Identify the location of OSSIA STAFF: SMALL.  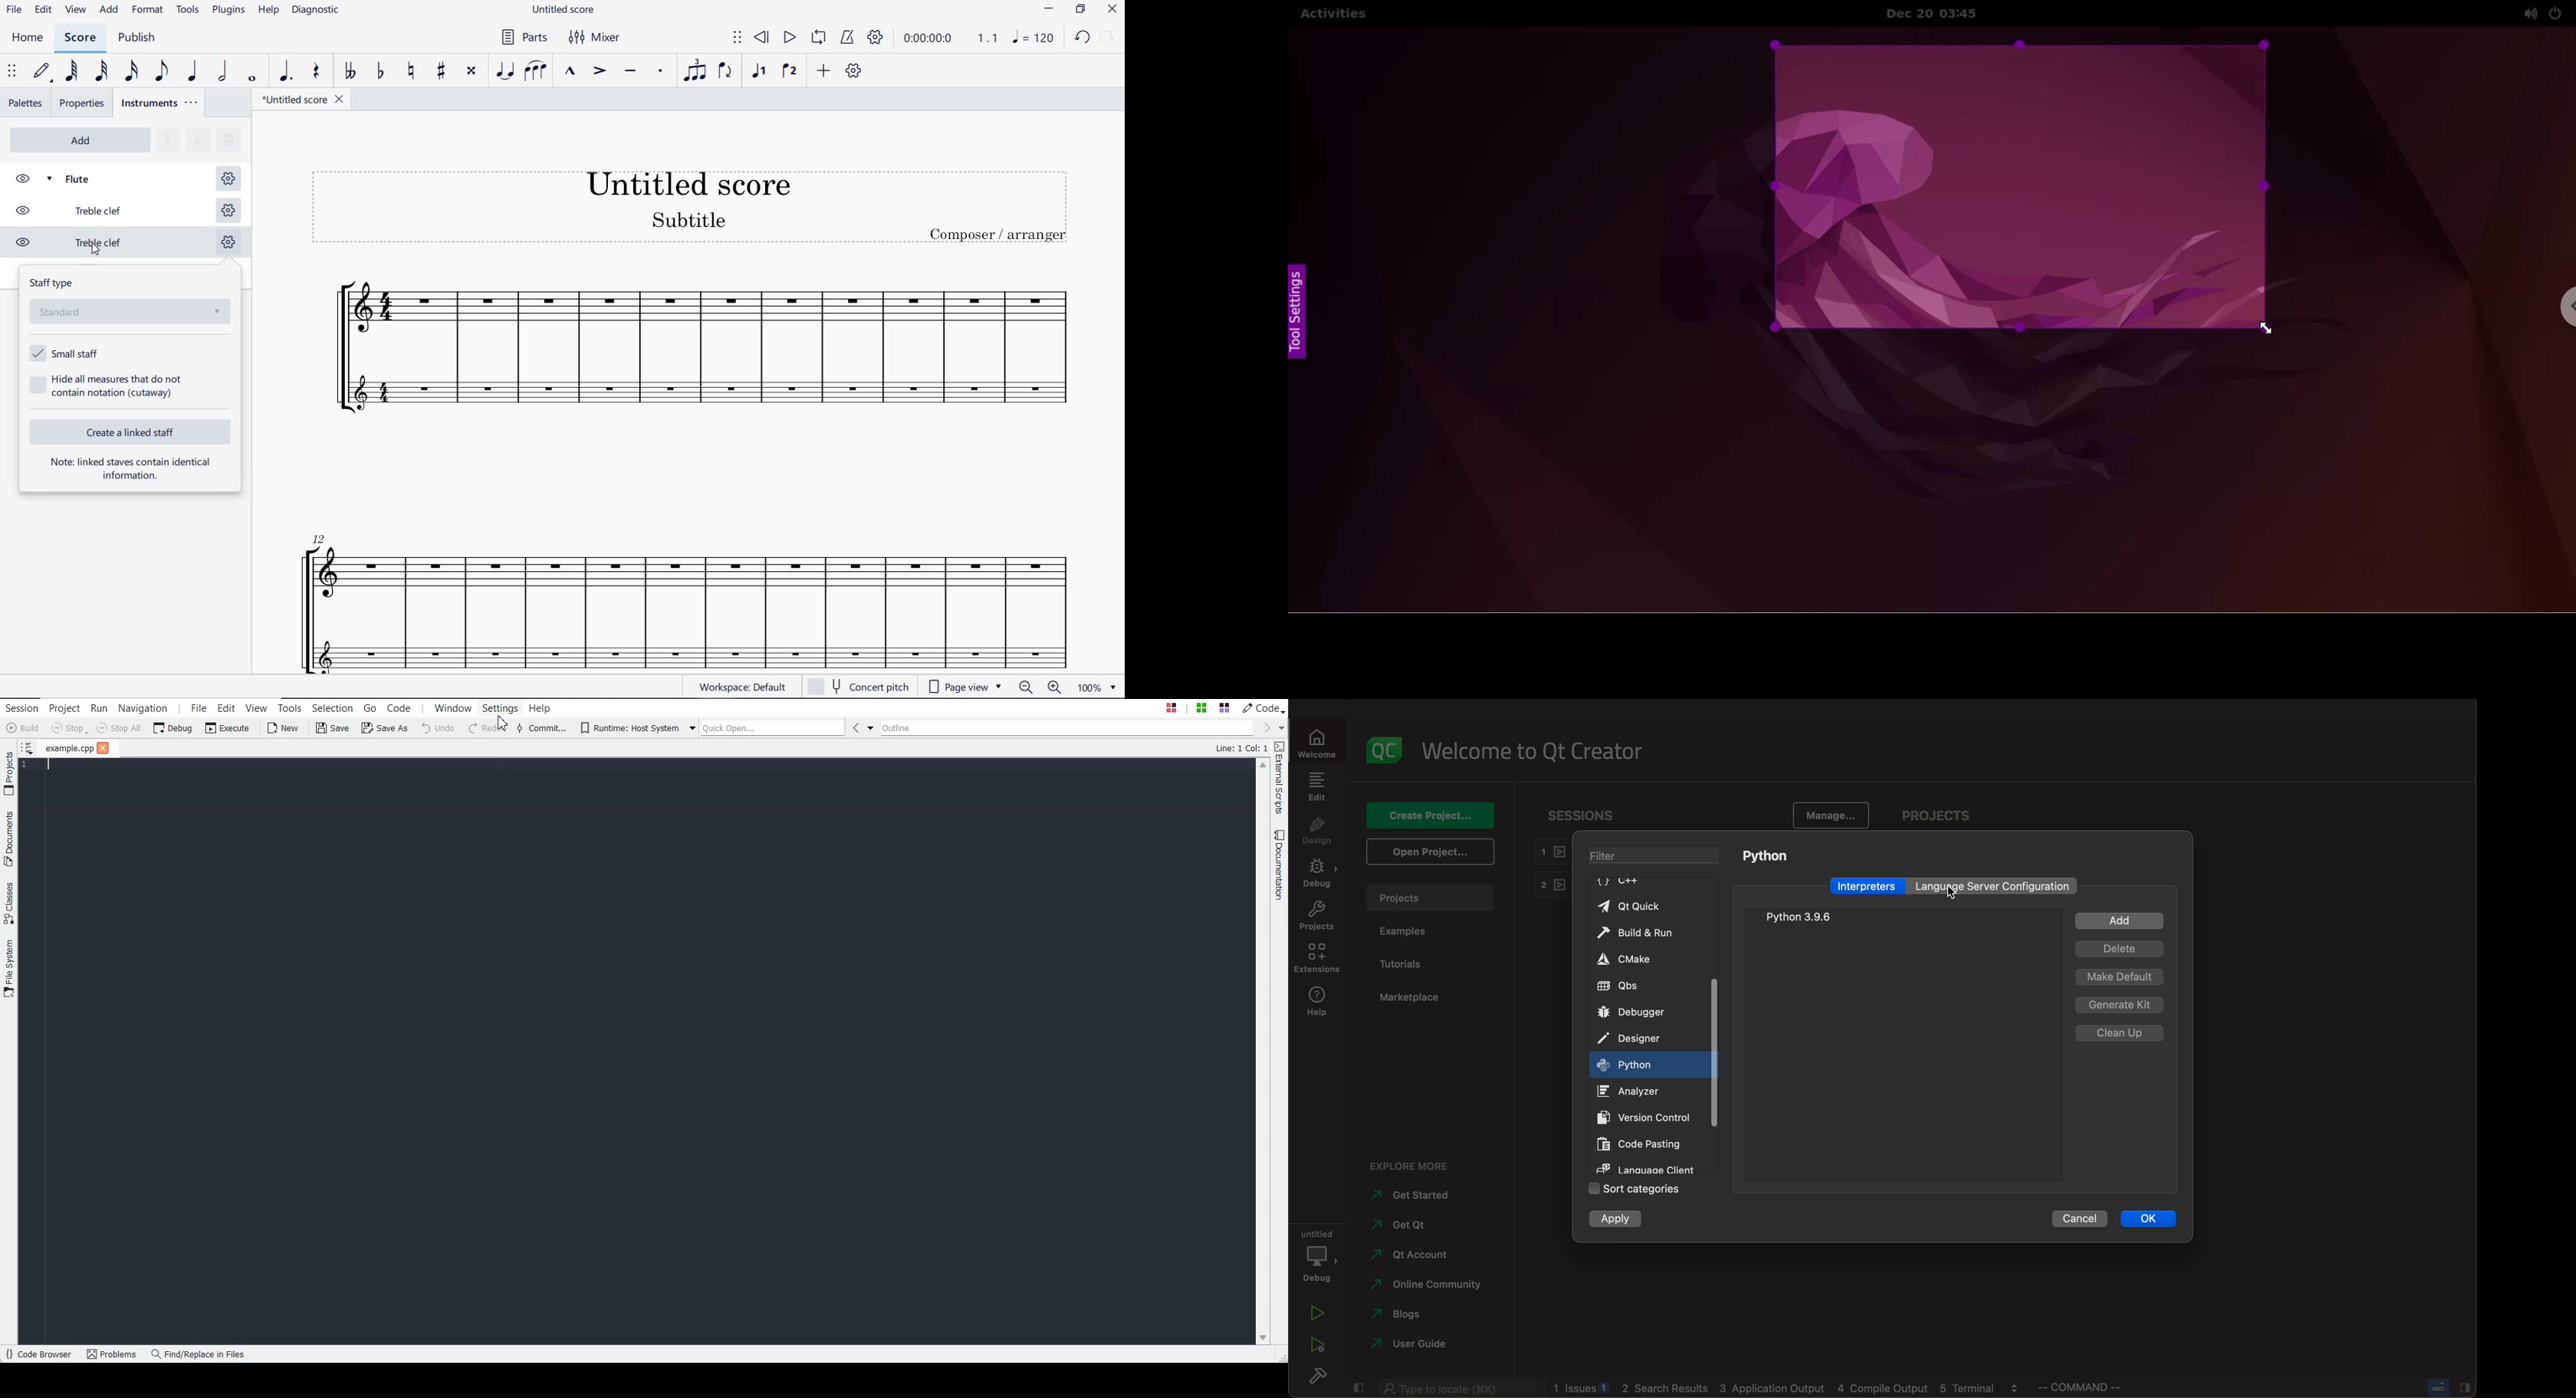
(678, 651).